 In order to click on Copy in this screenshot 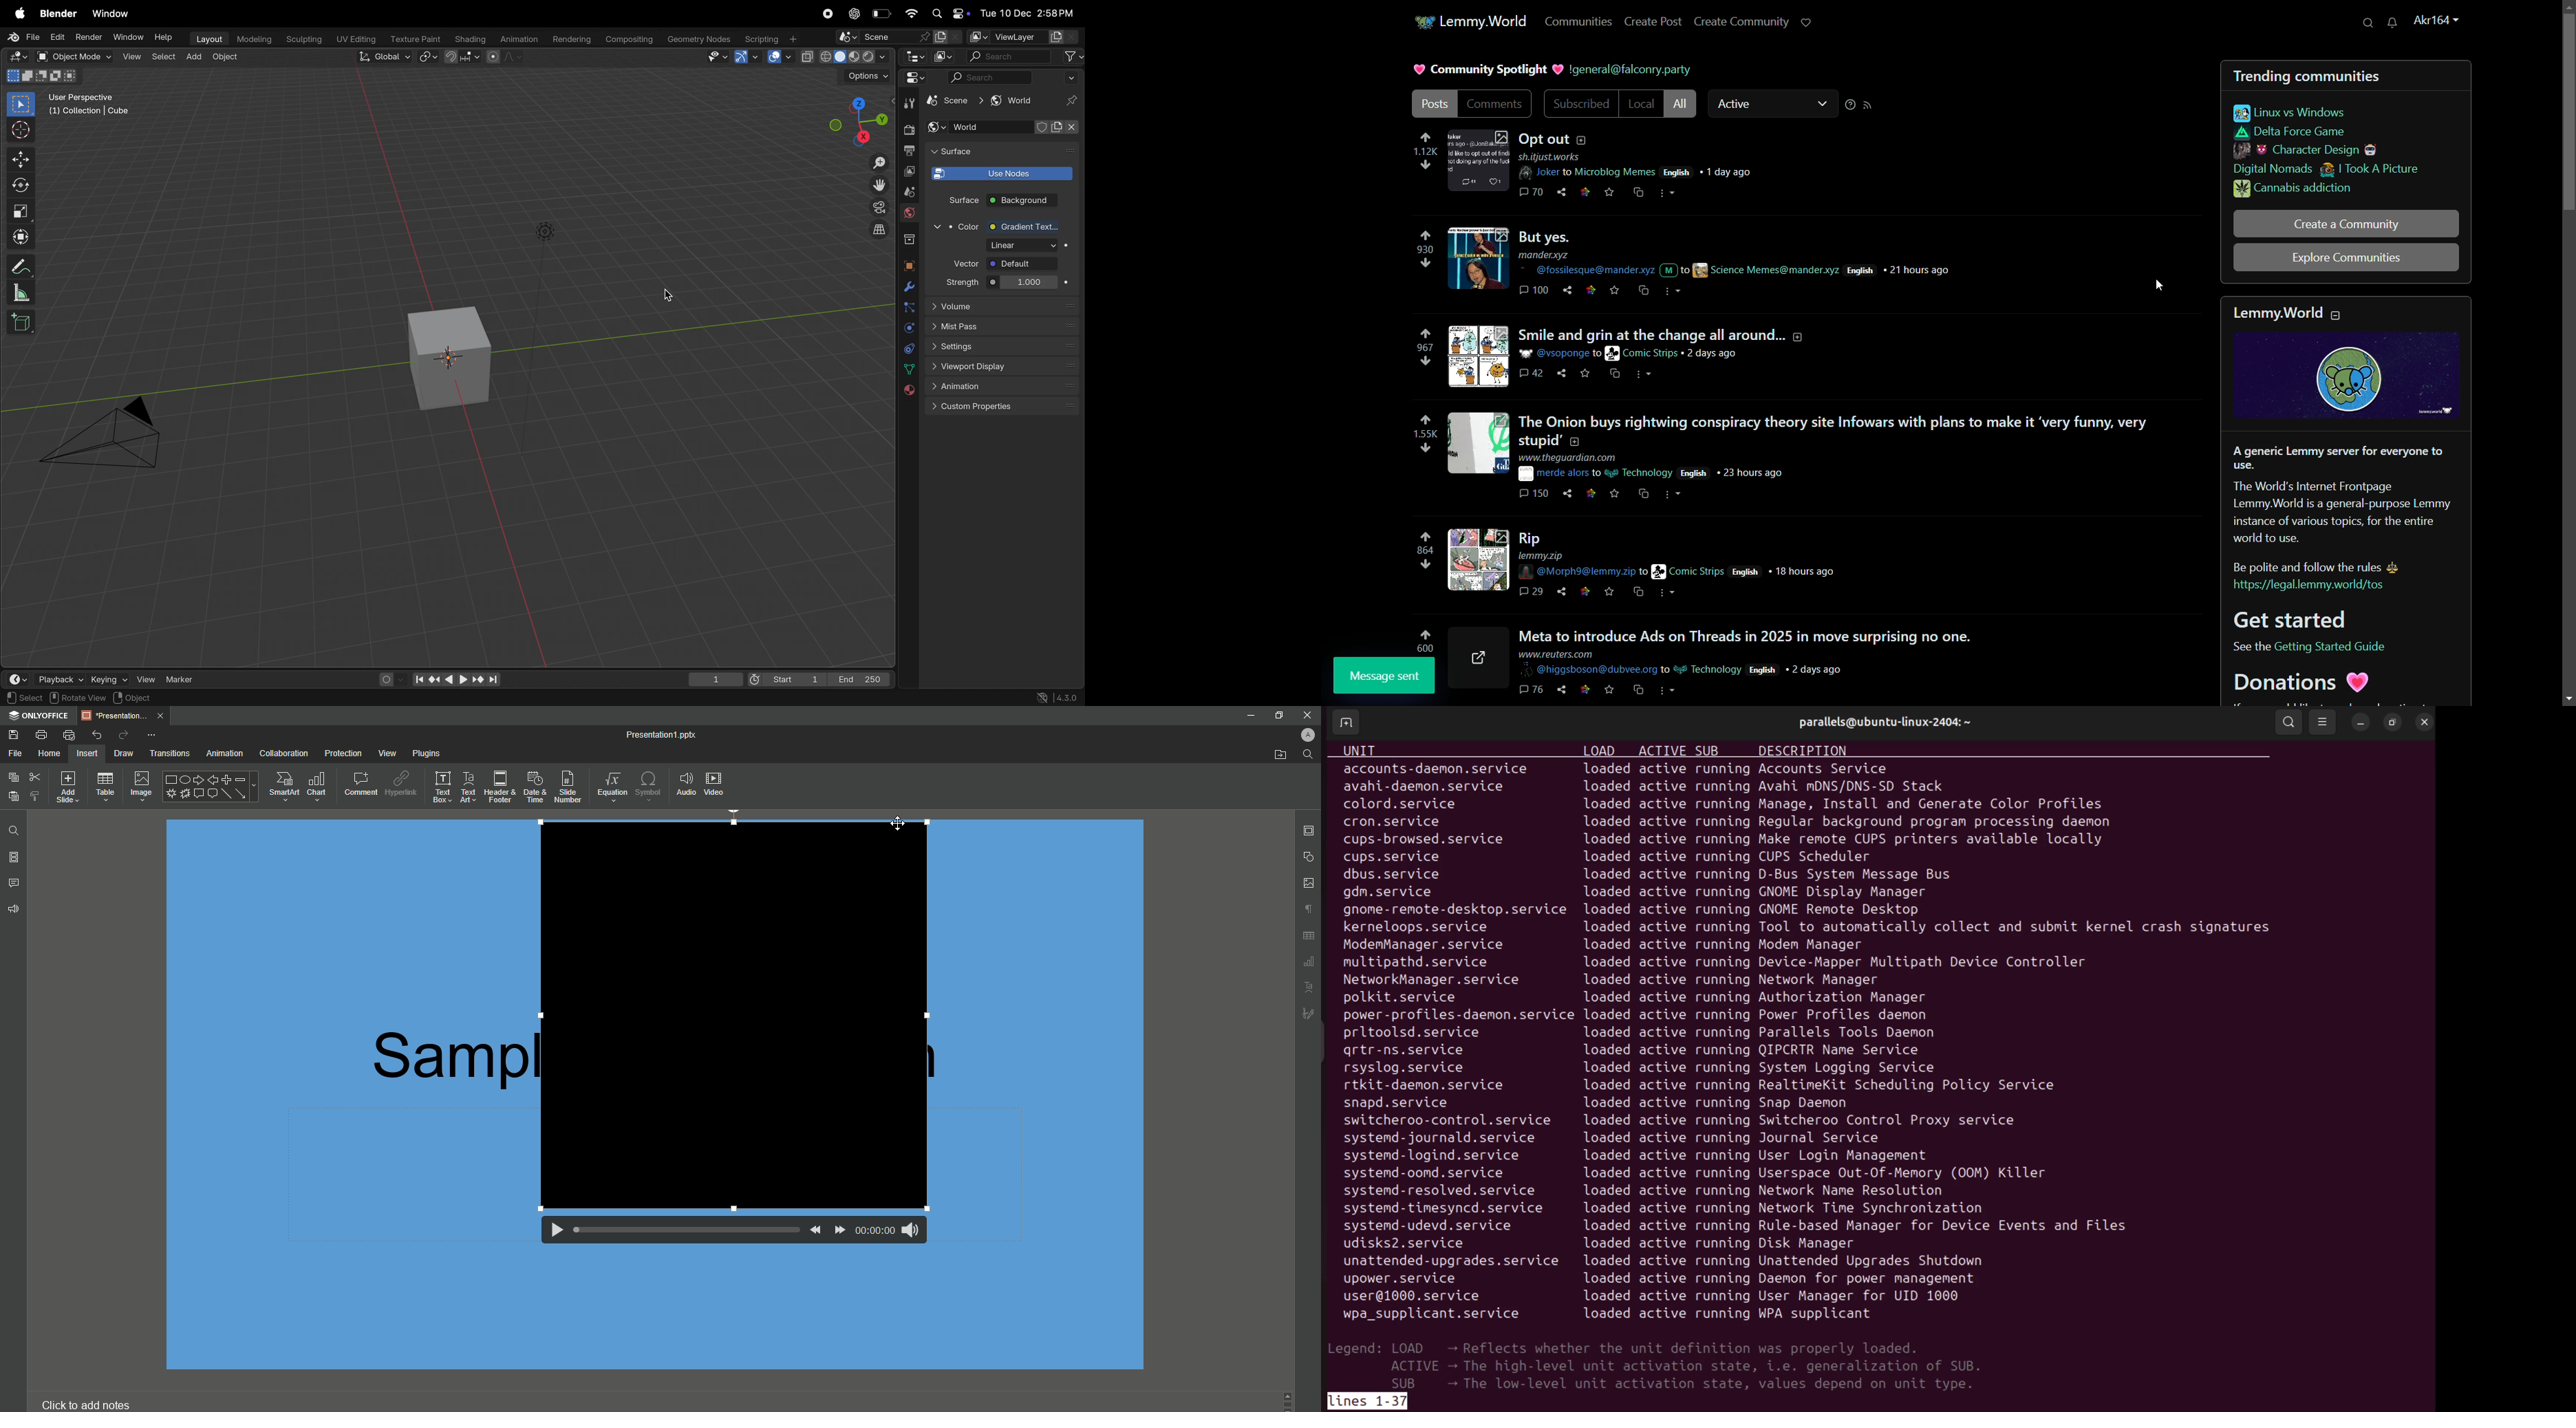, I will do `click(12, 777)`.